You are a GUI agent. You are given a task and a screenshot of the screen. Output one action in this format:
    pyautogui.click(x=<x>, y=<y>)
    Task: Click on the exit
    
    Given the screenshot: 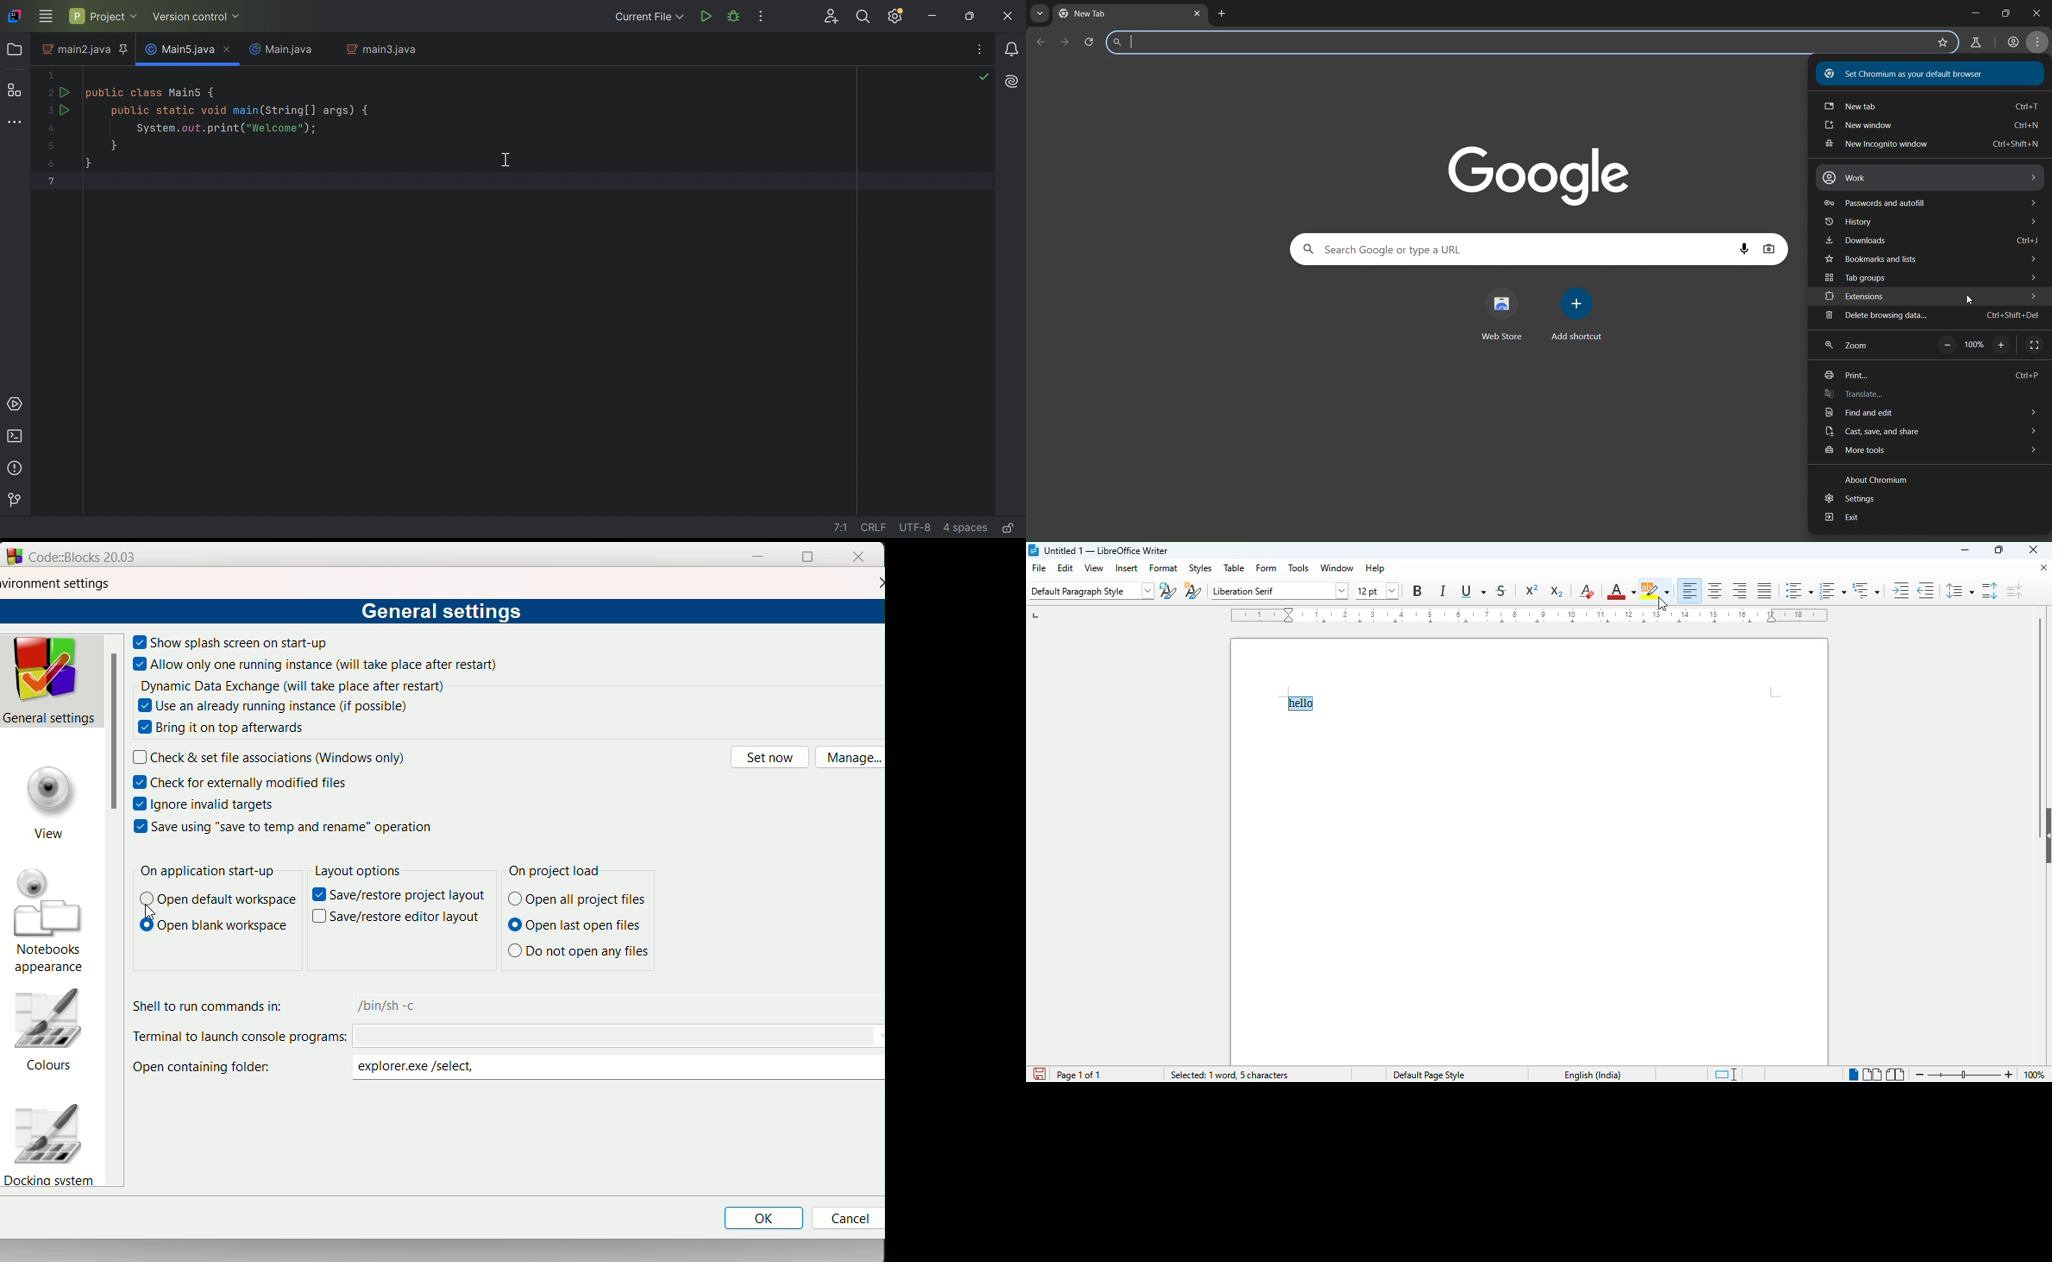 What is the action you would take?
    pyautogui.click(x=1853, y=521)
    